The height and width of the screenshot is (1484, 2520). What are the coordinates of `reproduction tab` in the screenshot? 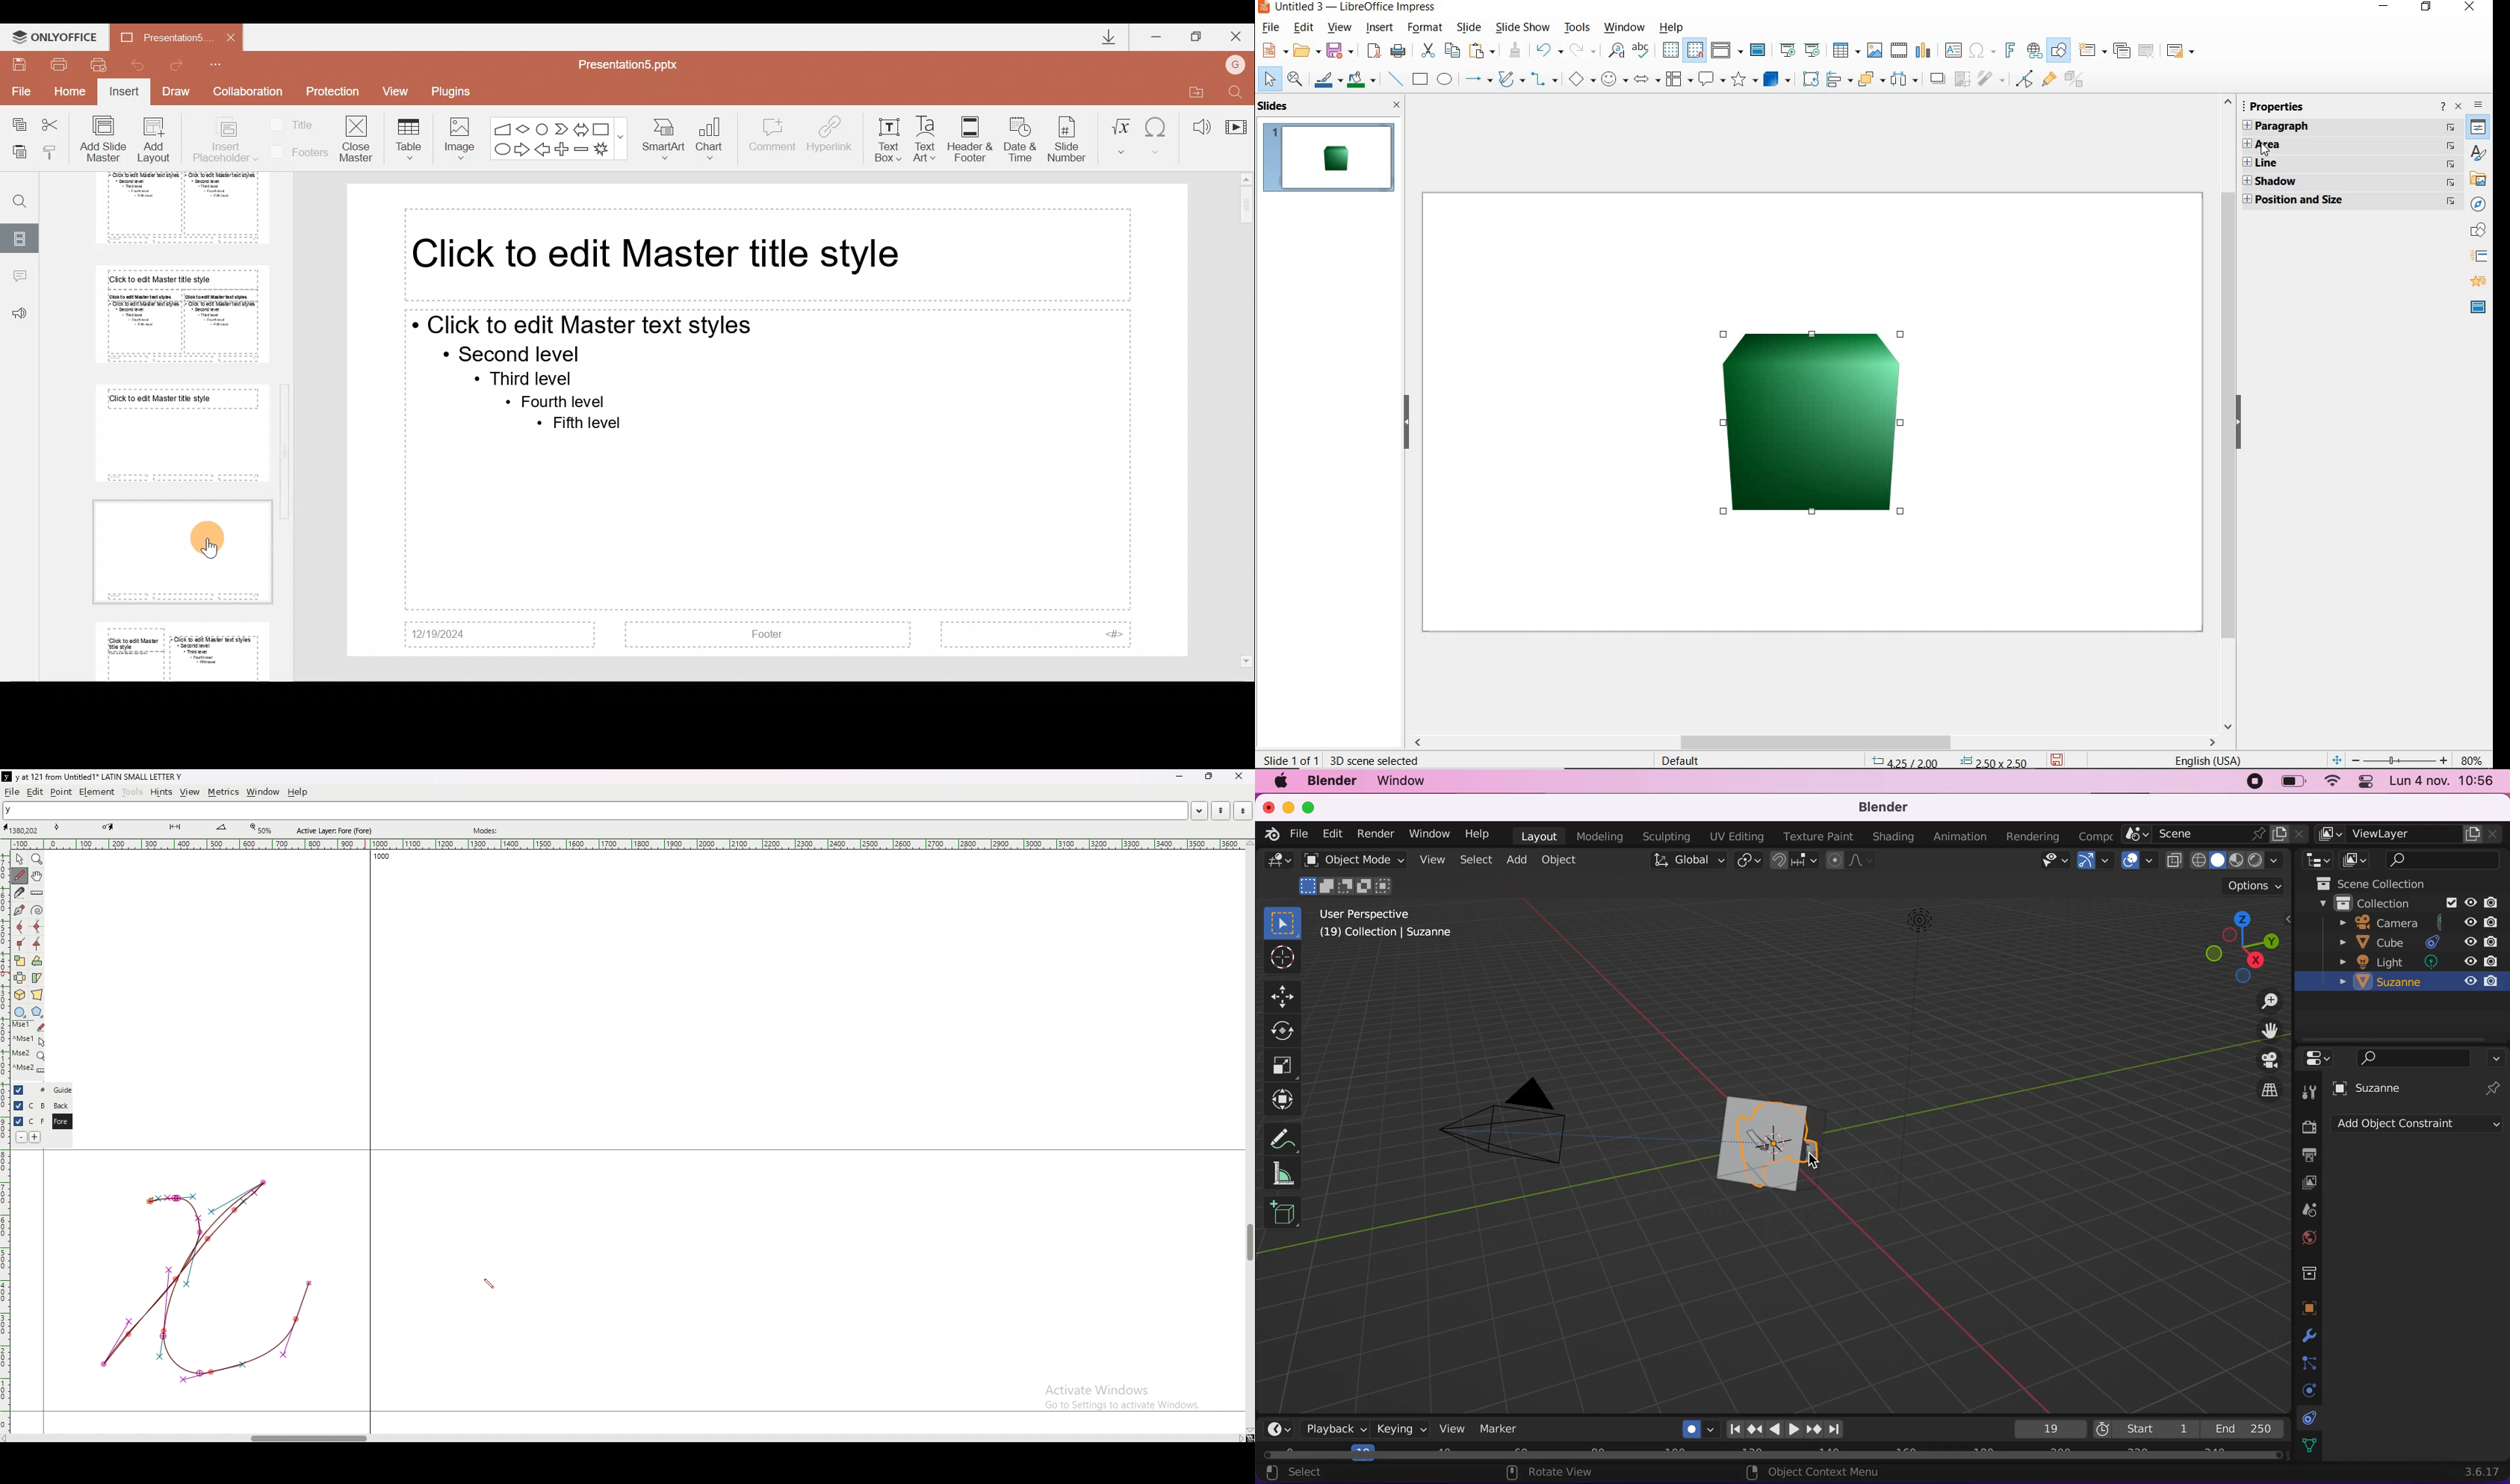 It's located at (1800, 1427).